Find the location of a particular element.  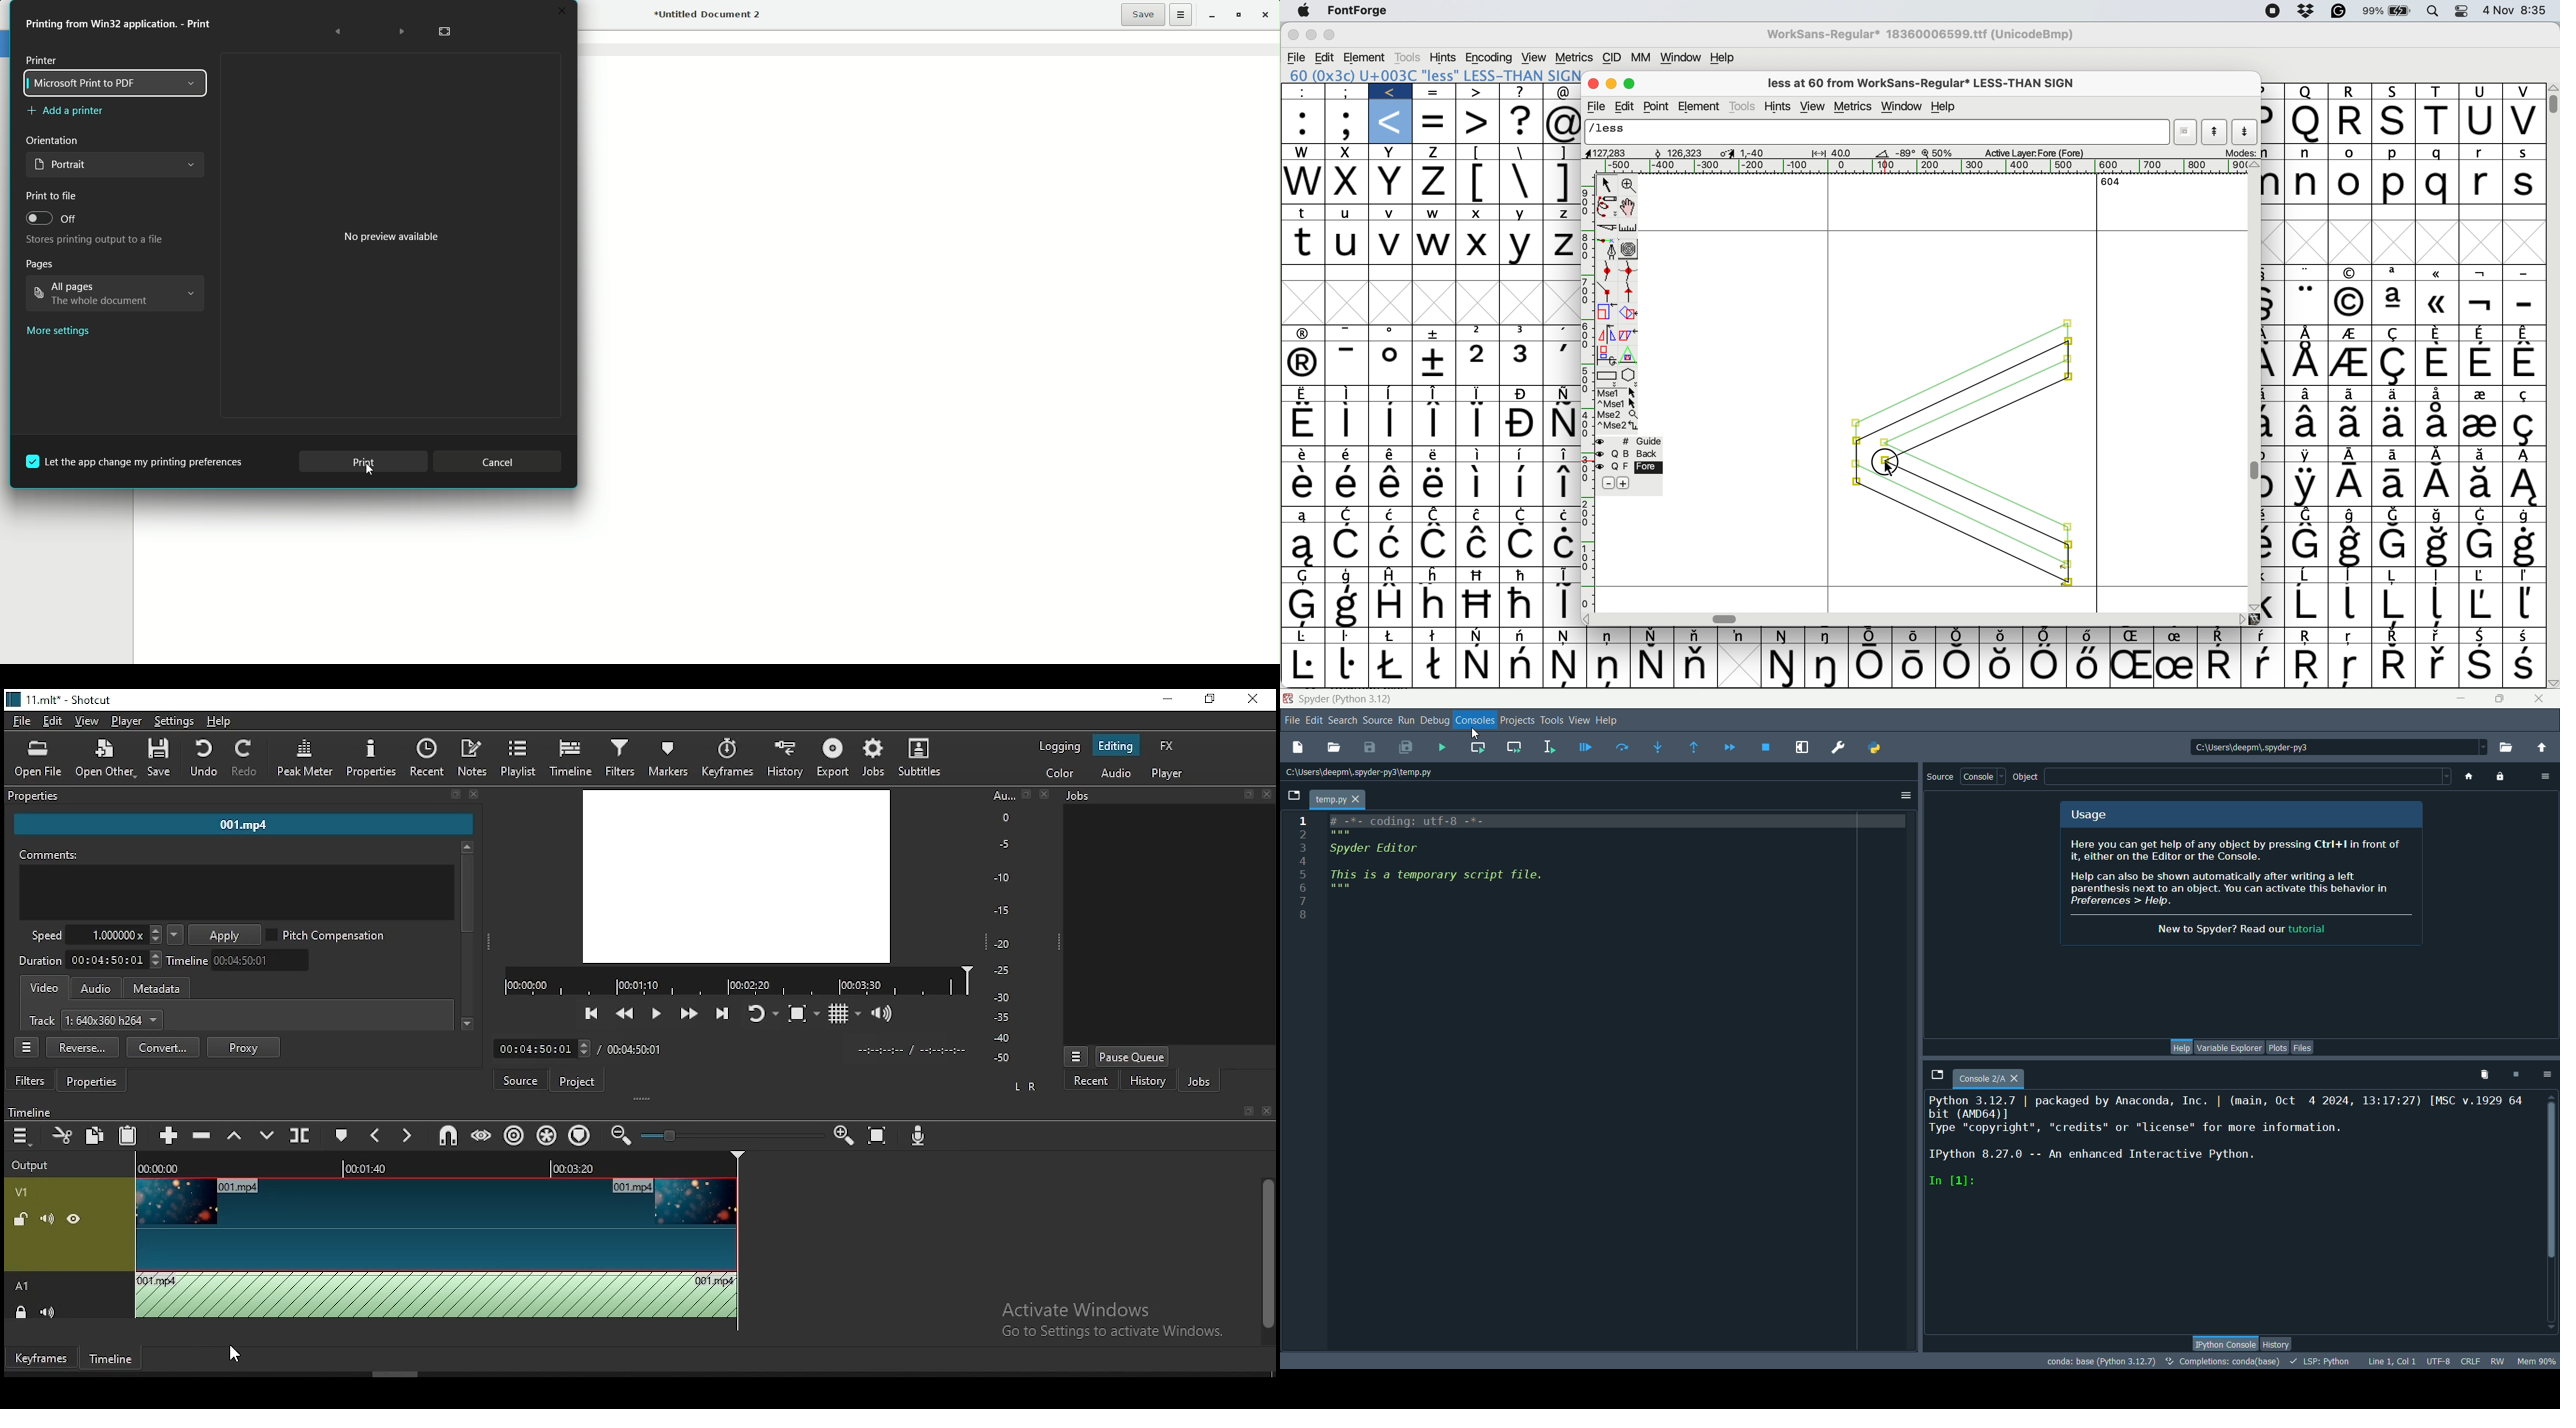

temp.py is located at coordinates (1337, 800).